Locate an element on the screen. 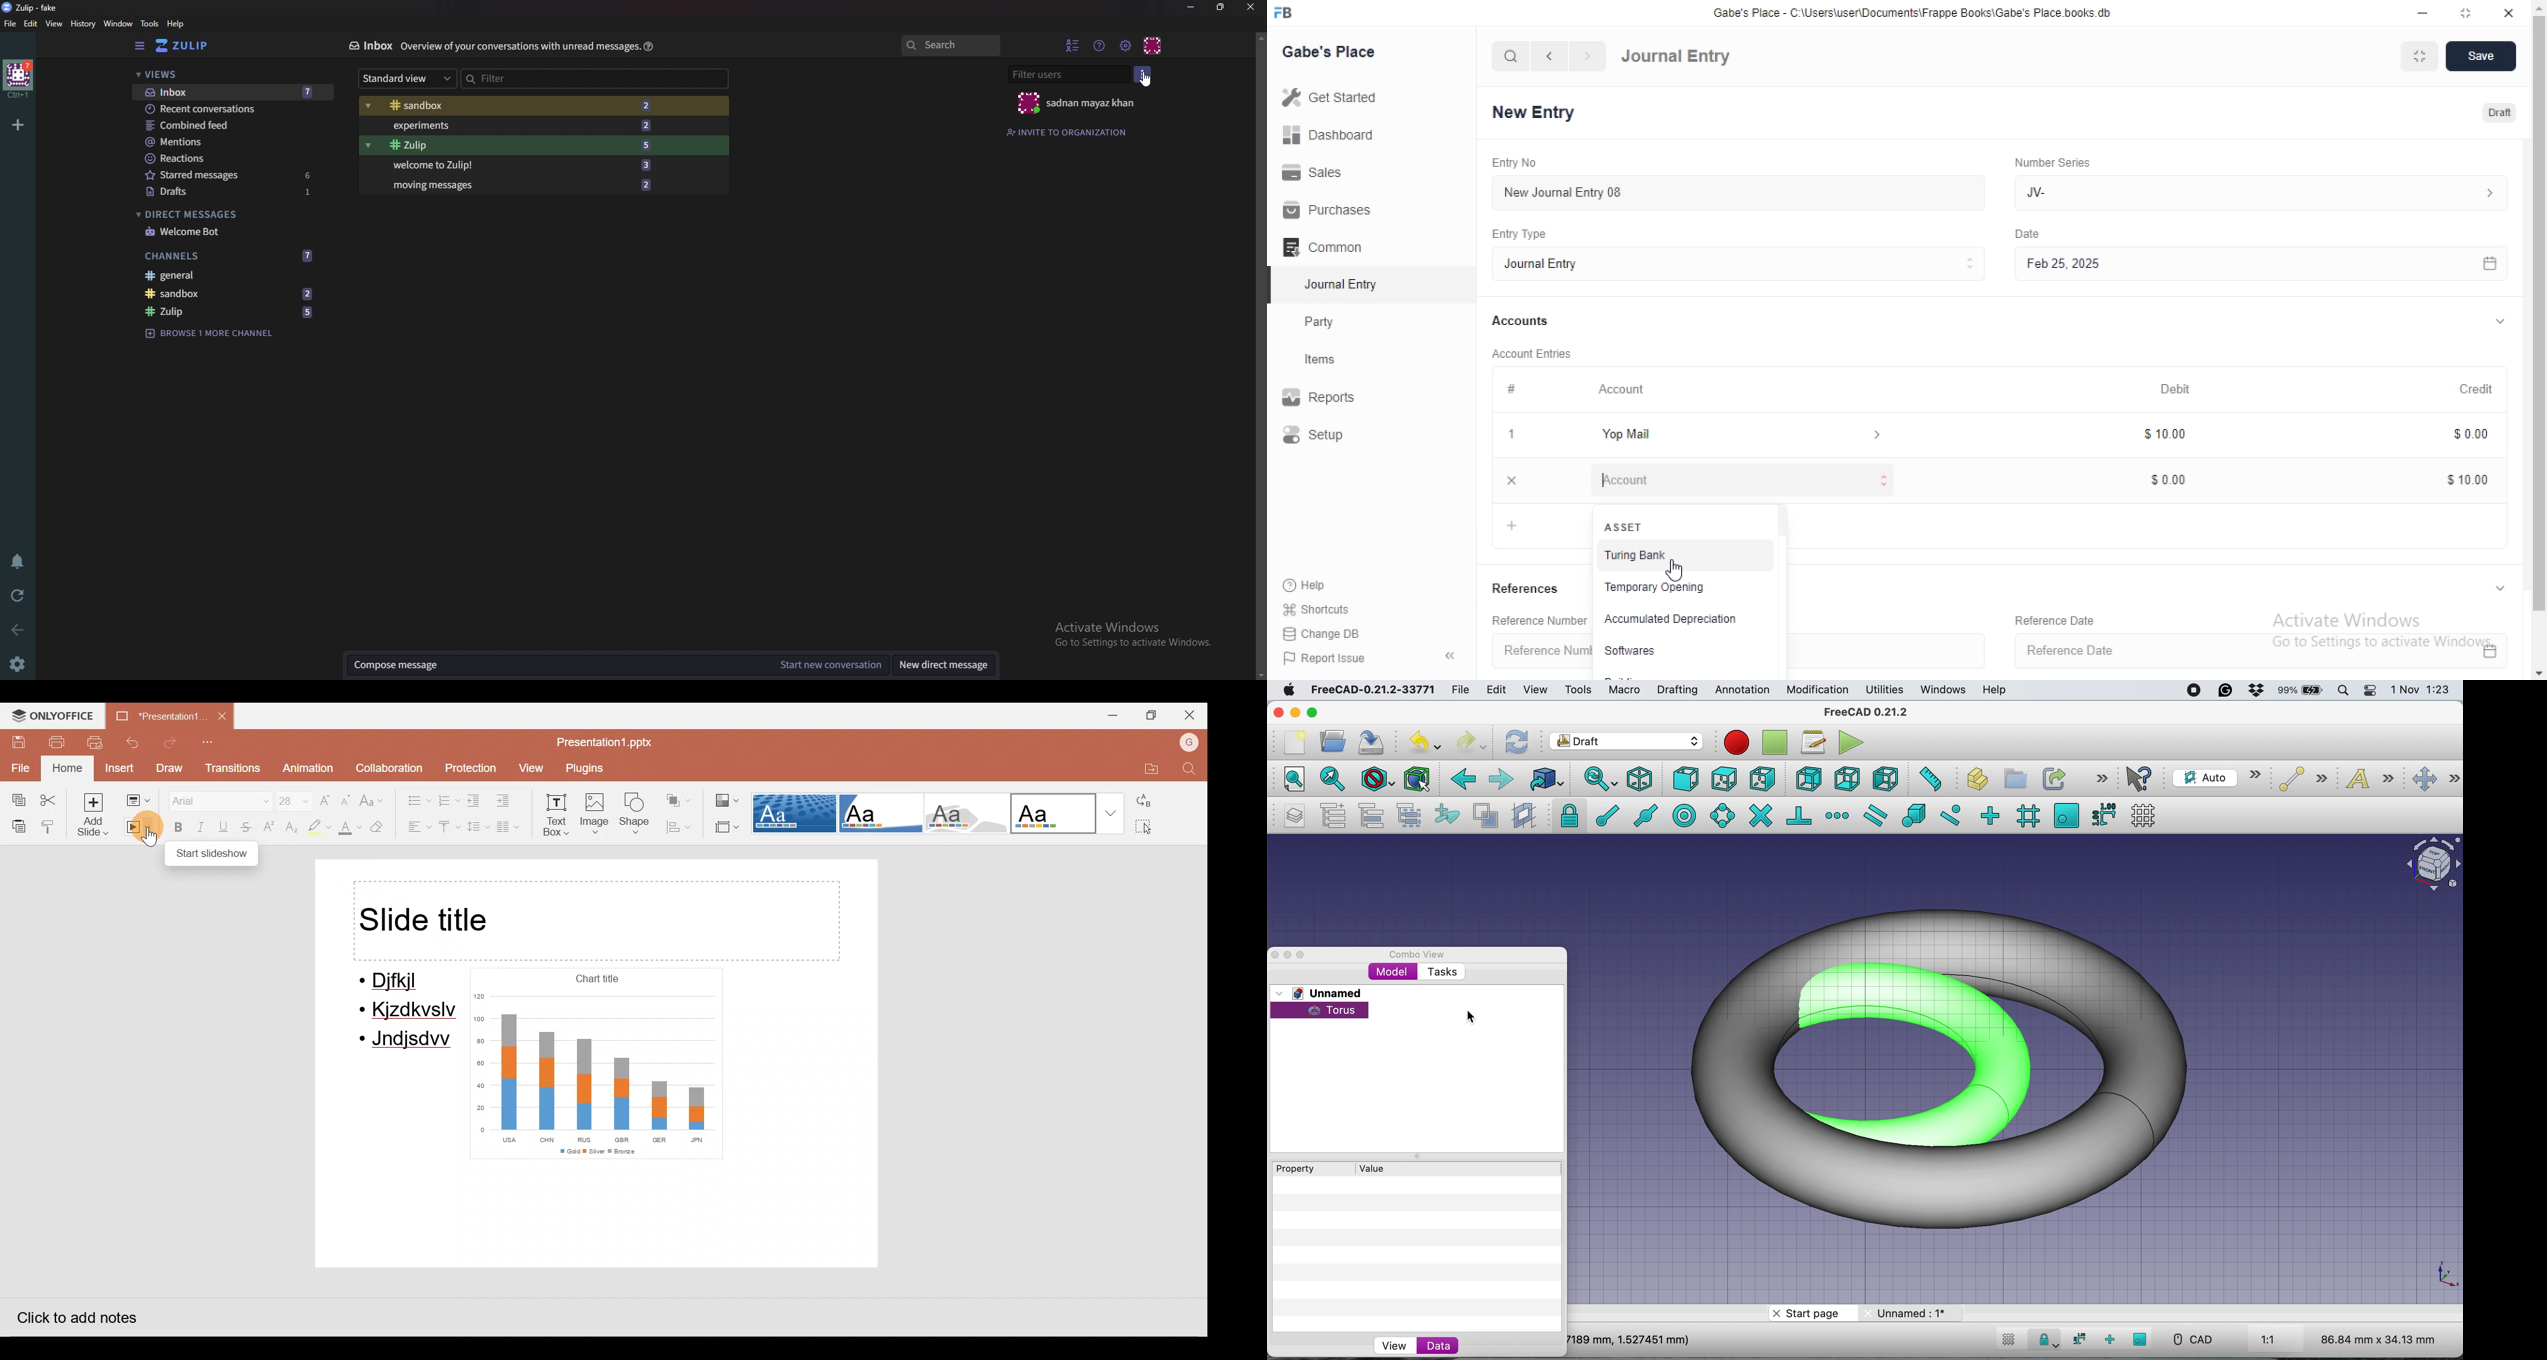 The height and width of the screenshot is (1372, 2548). Party is located at coordinates (1339, 322).